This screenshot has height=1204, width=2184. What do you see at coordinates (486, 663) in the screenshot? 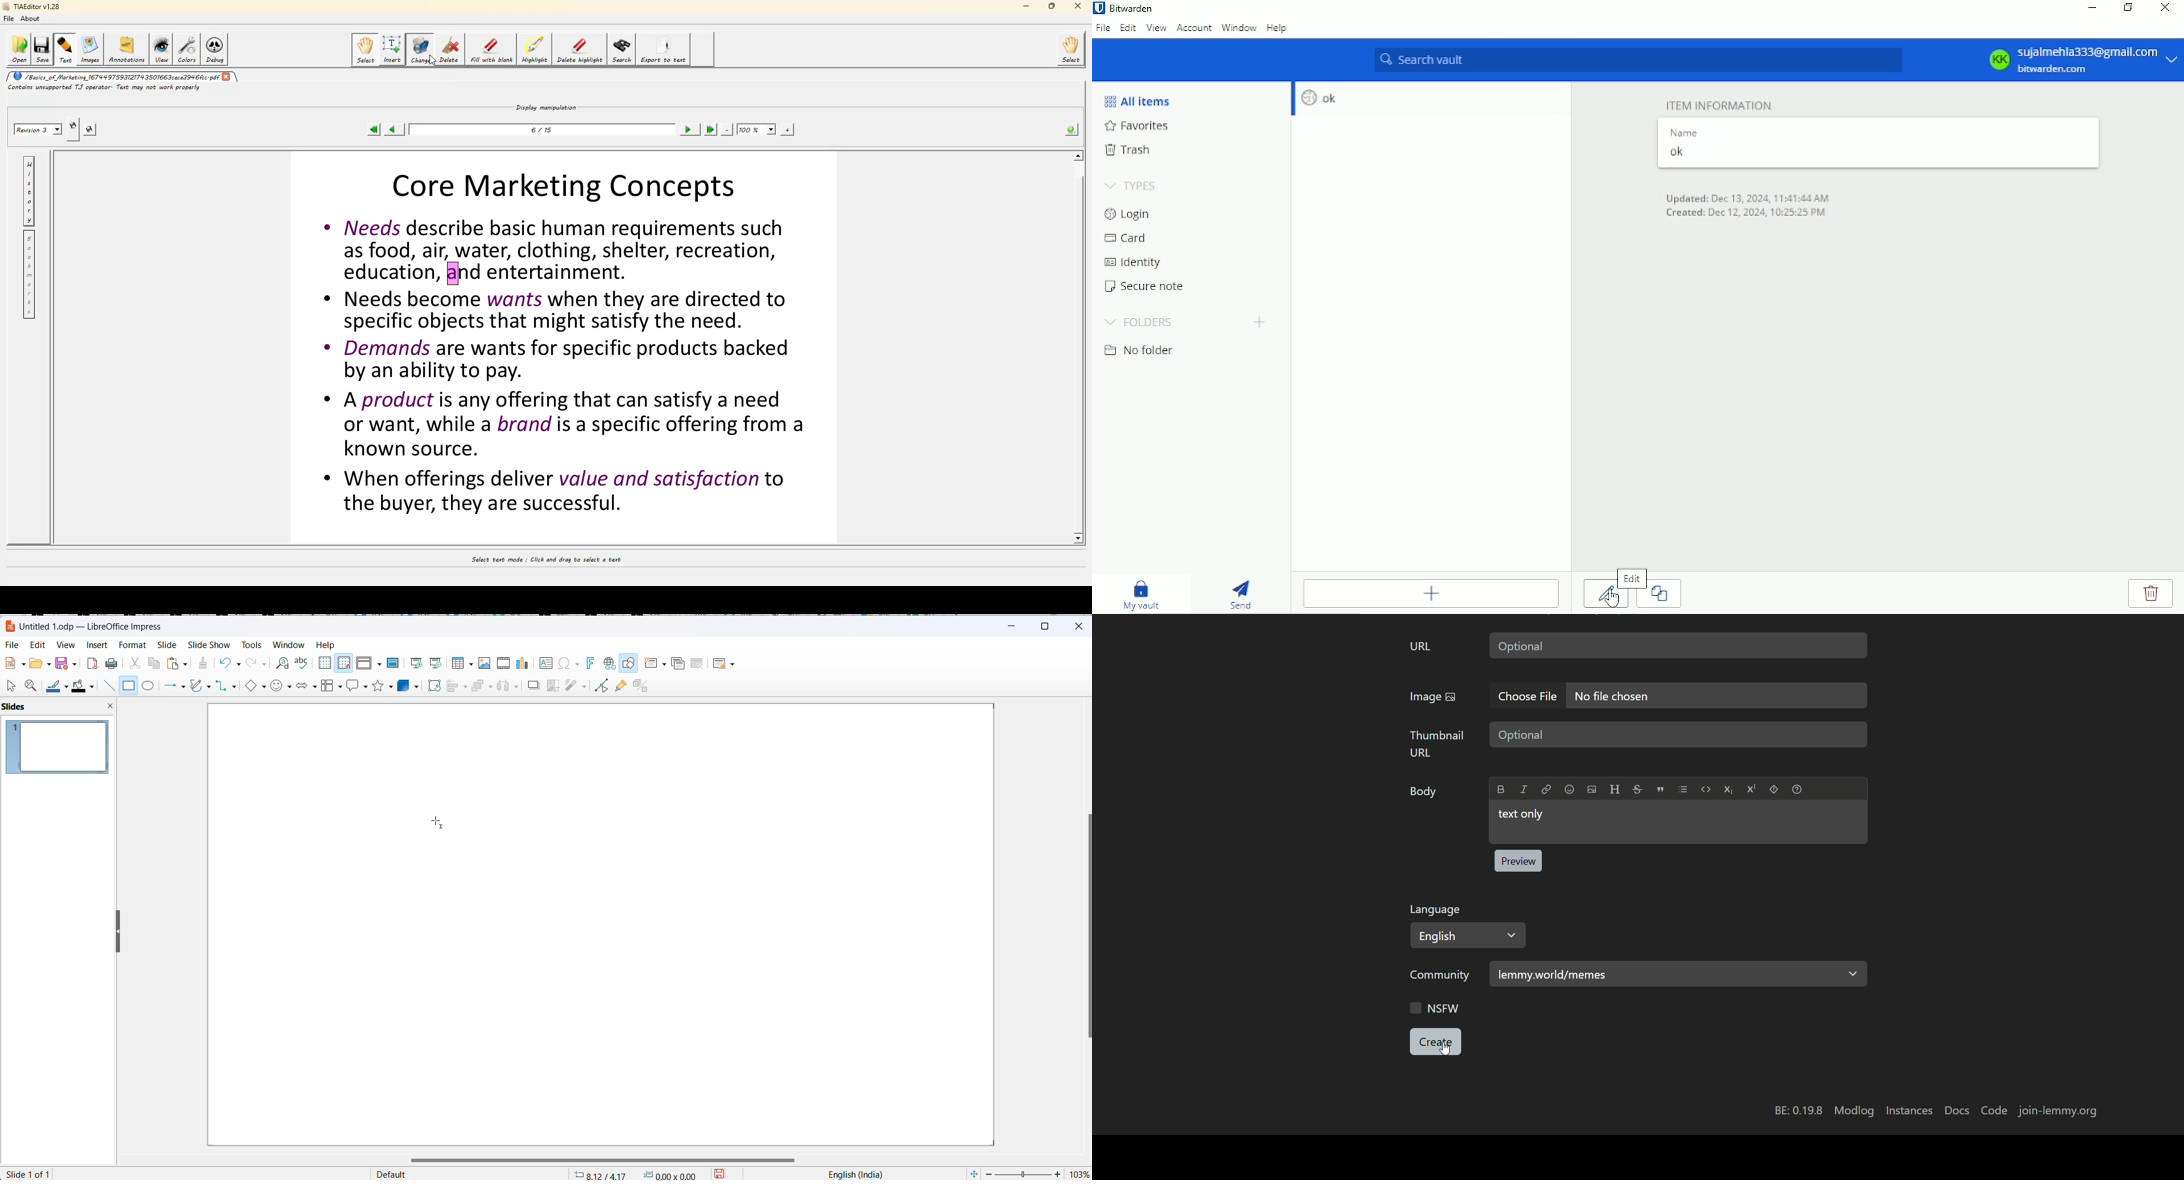
I see `Insert image` at bounding box center [486, 663].